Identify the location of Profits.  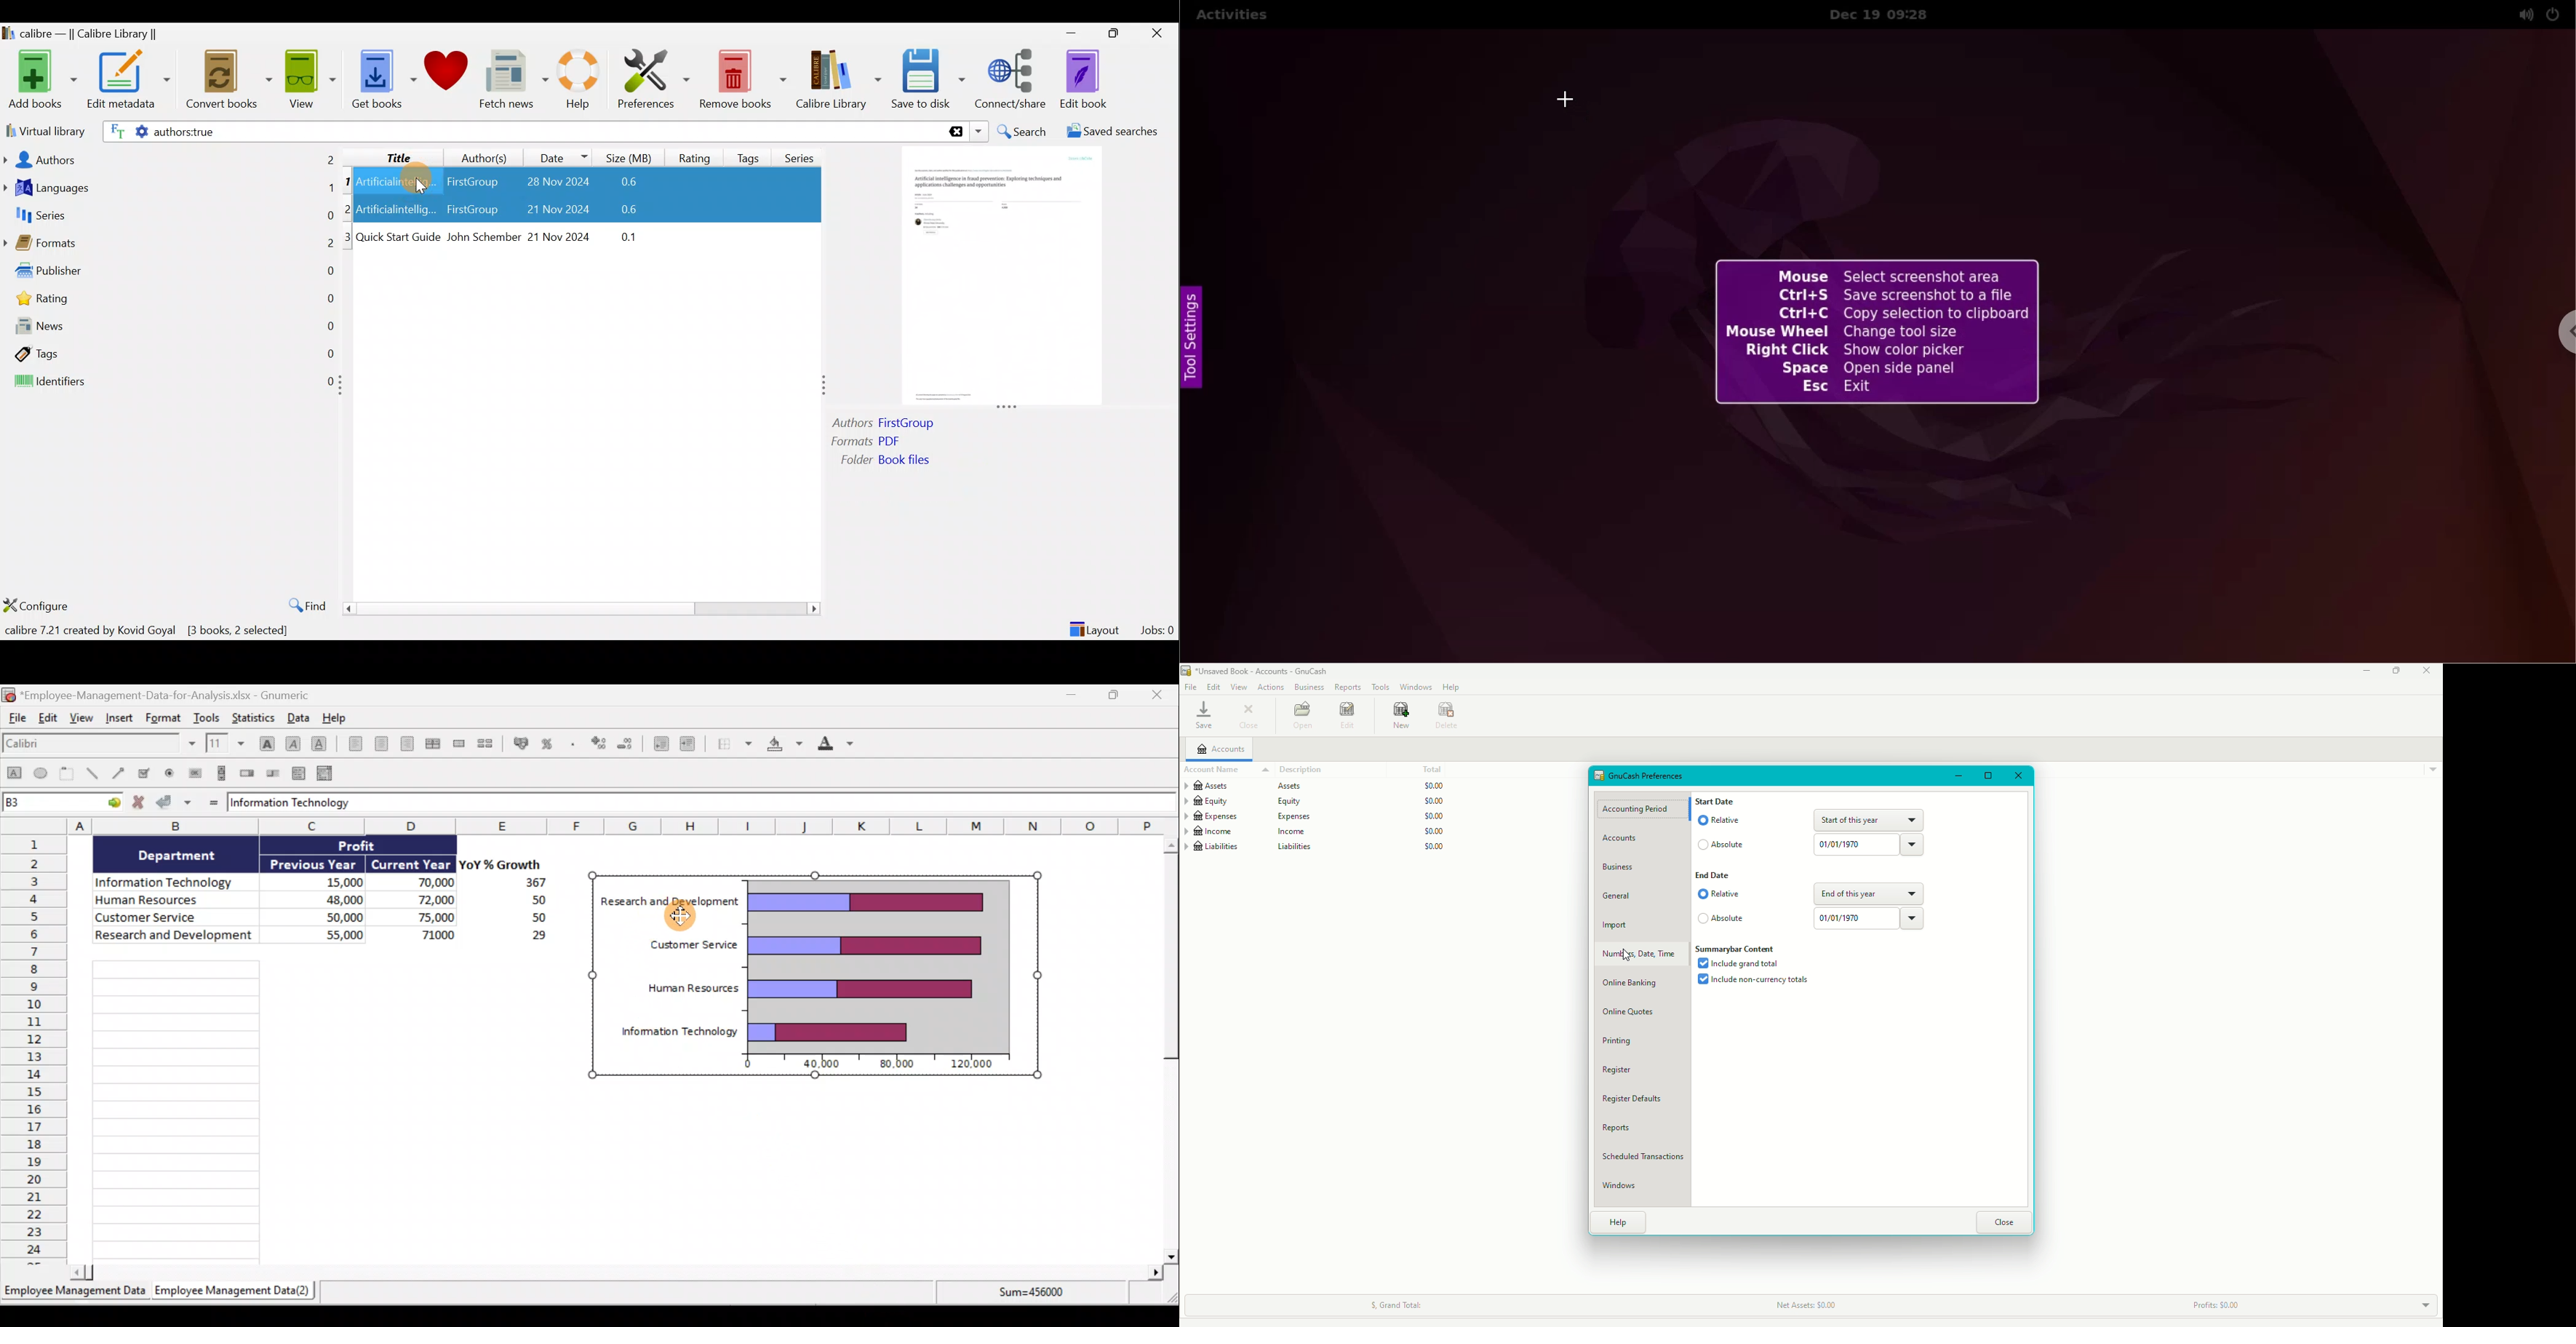
(2226, 1301).